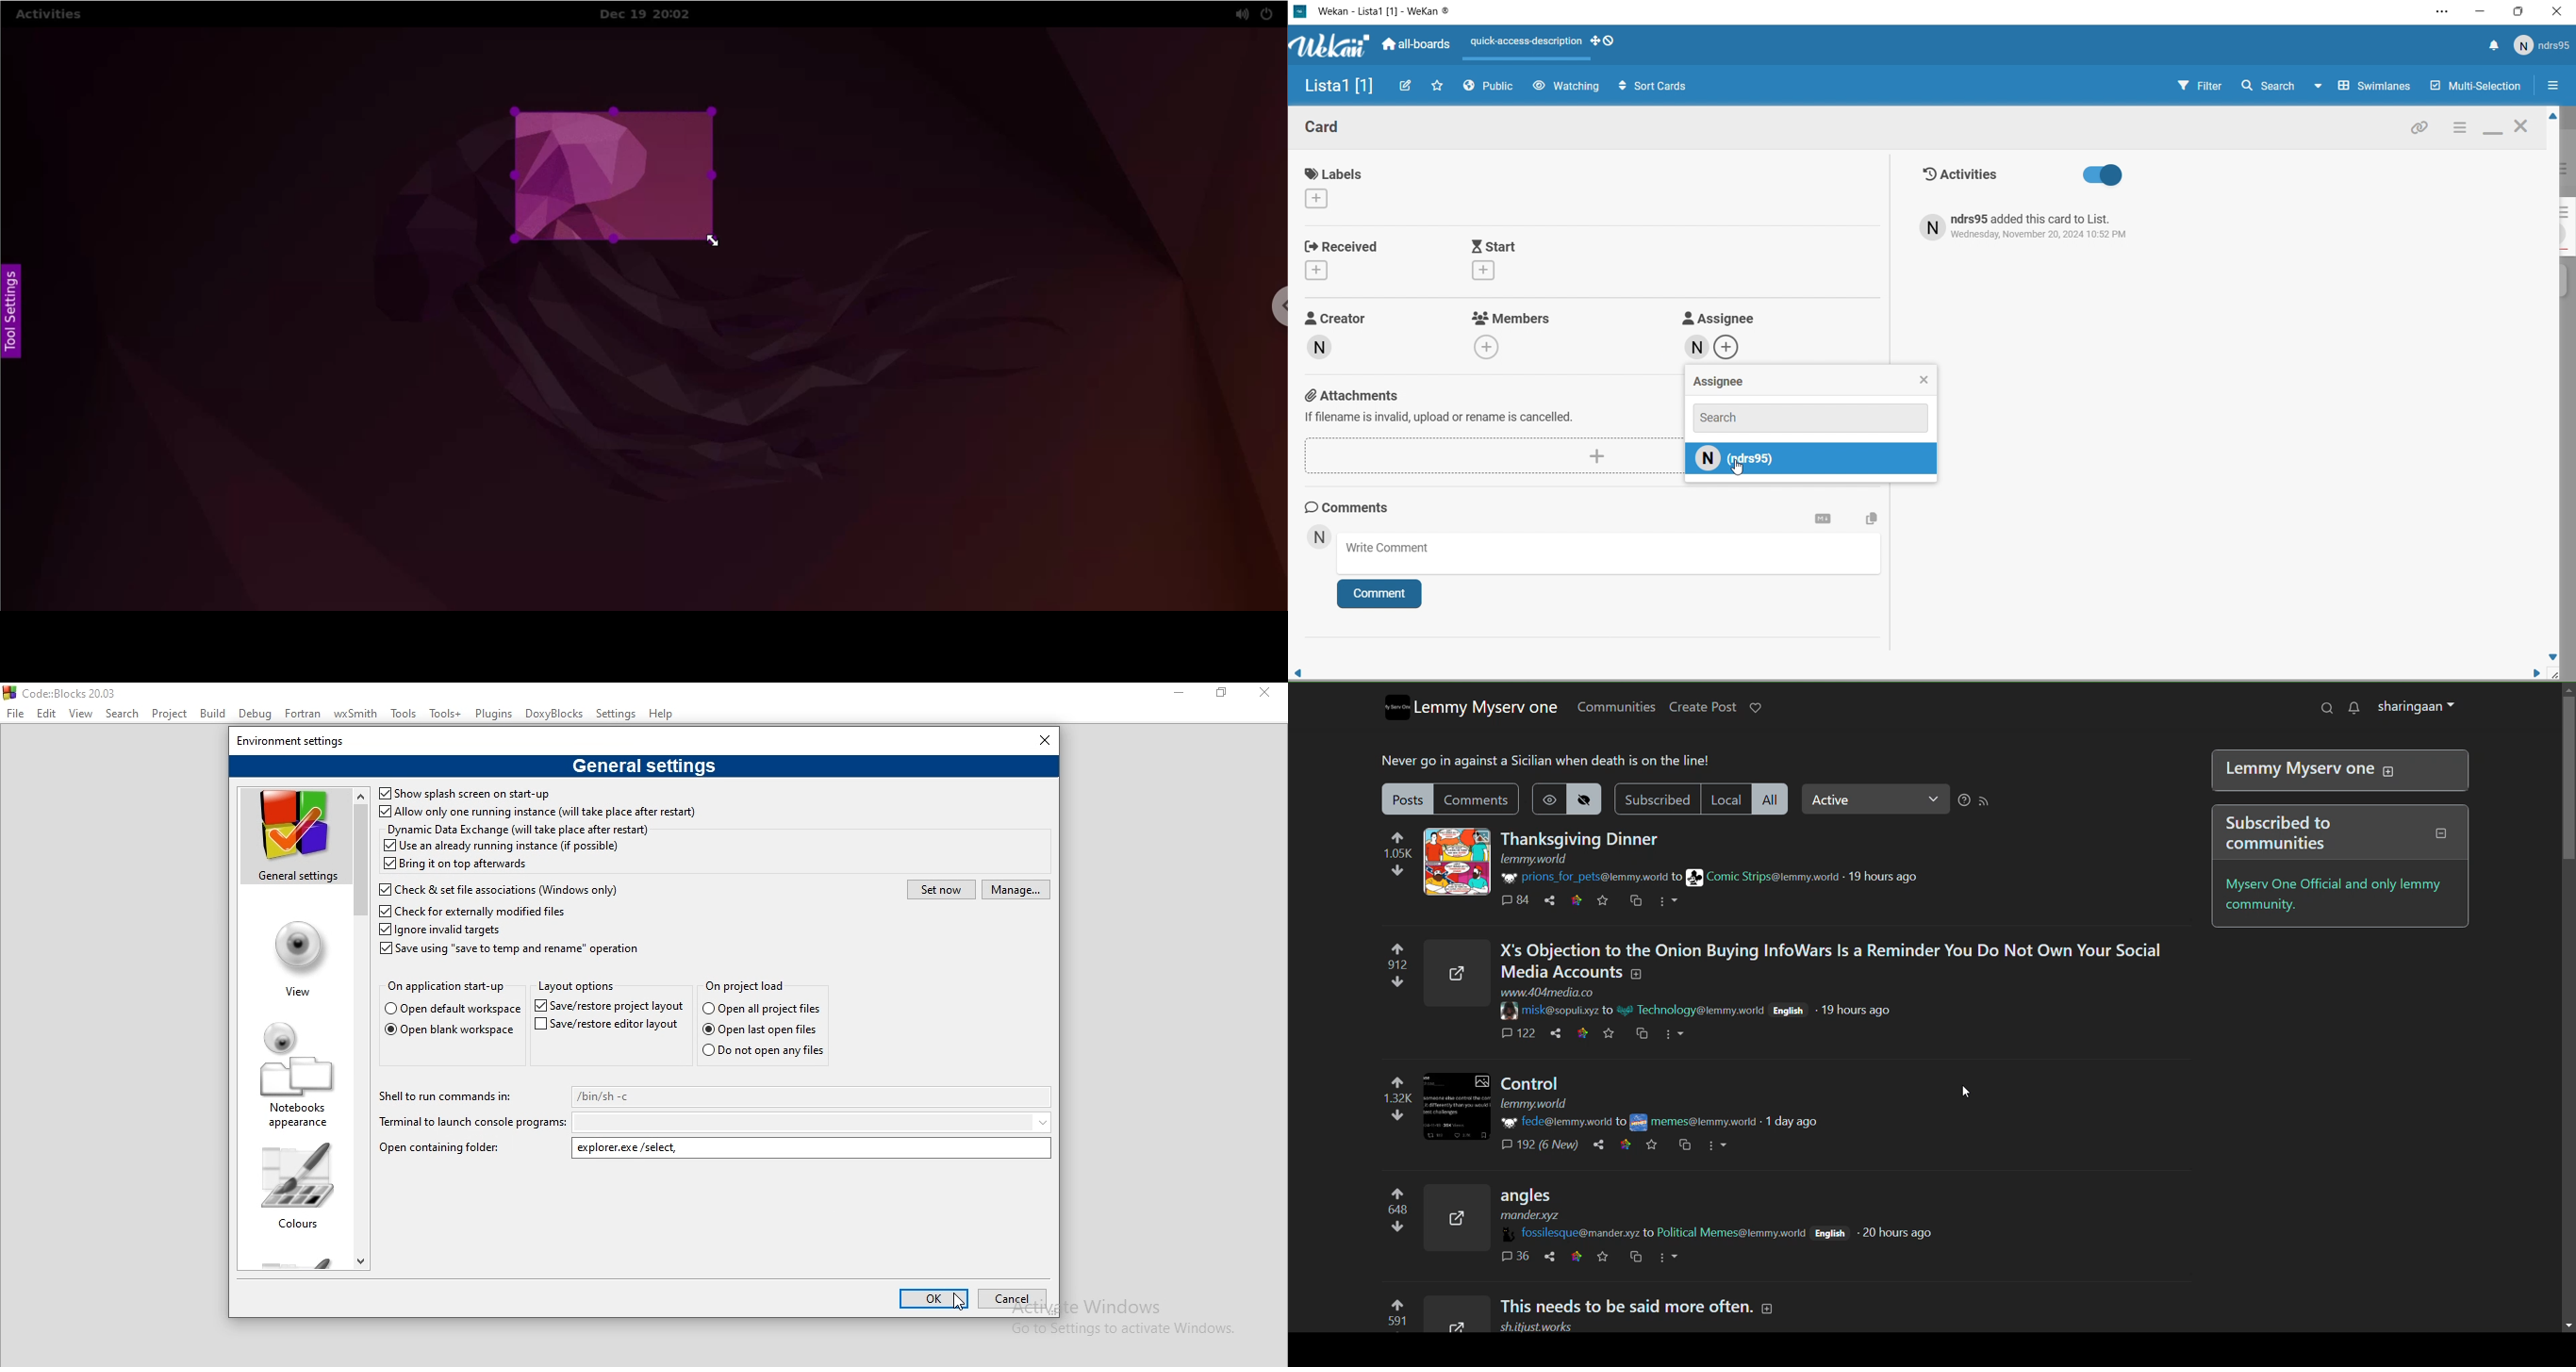  I want to click on Minimize, so click(2481, 11).